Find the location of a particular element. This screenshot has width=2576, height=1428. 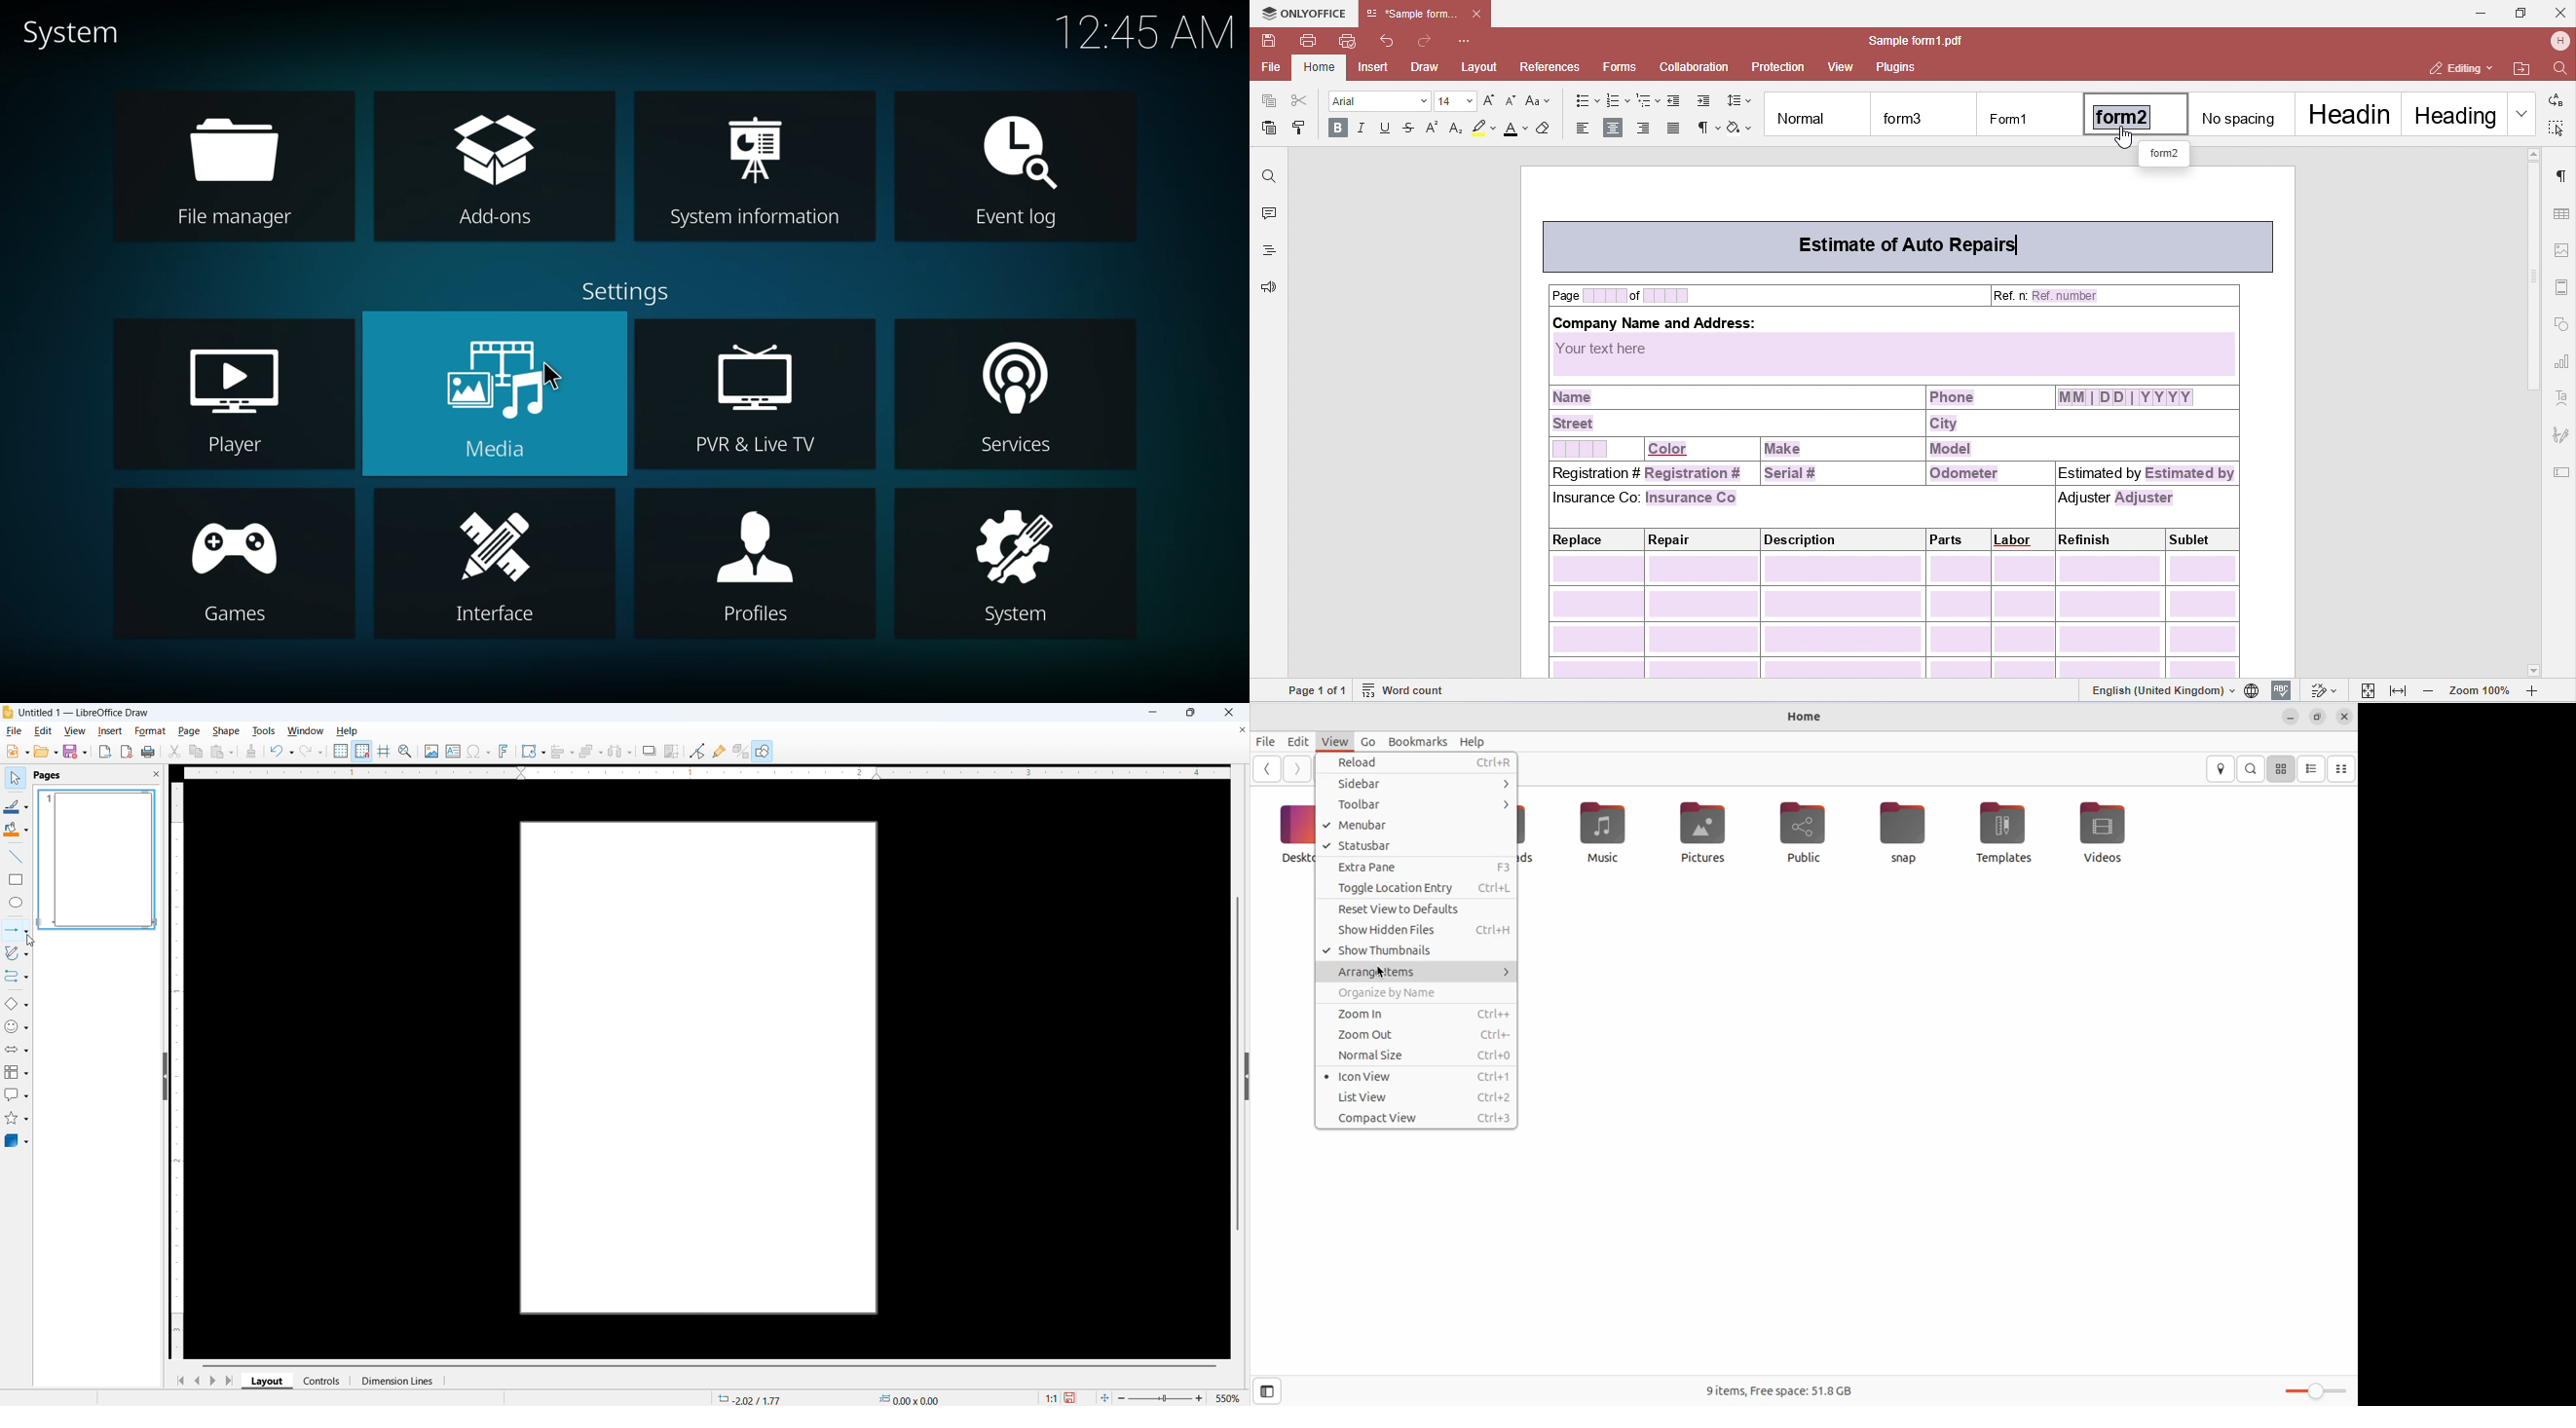

Logo  is located at coordinates (8, 712).